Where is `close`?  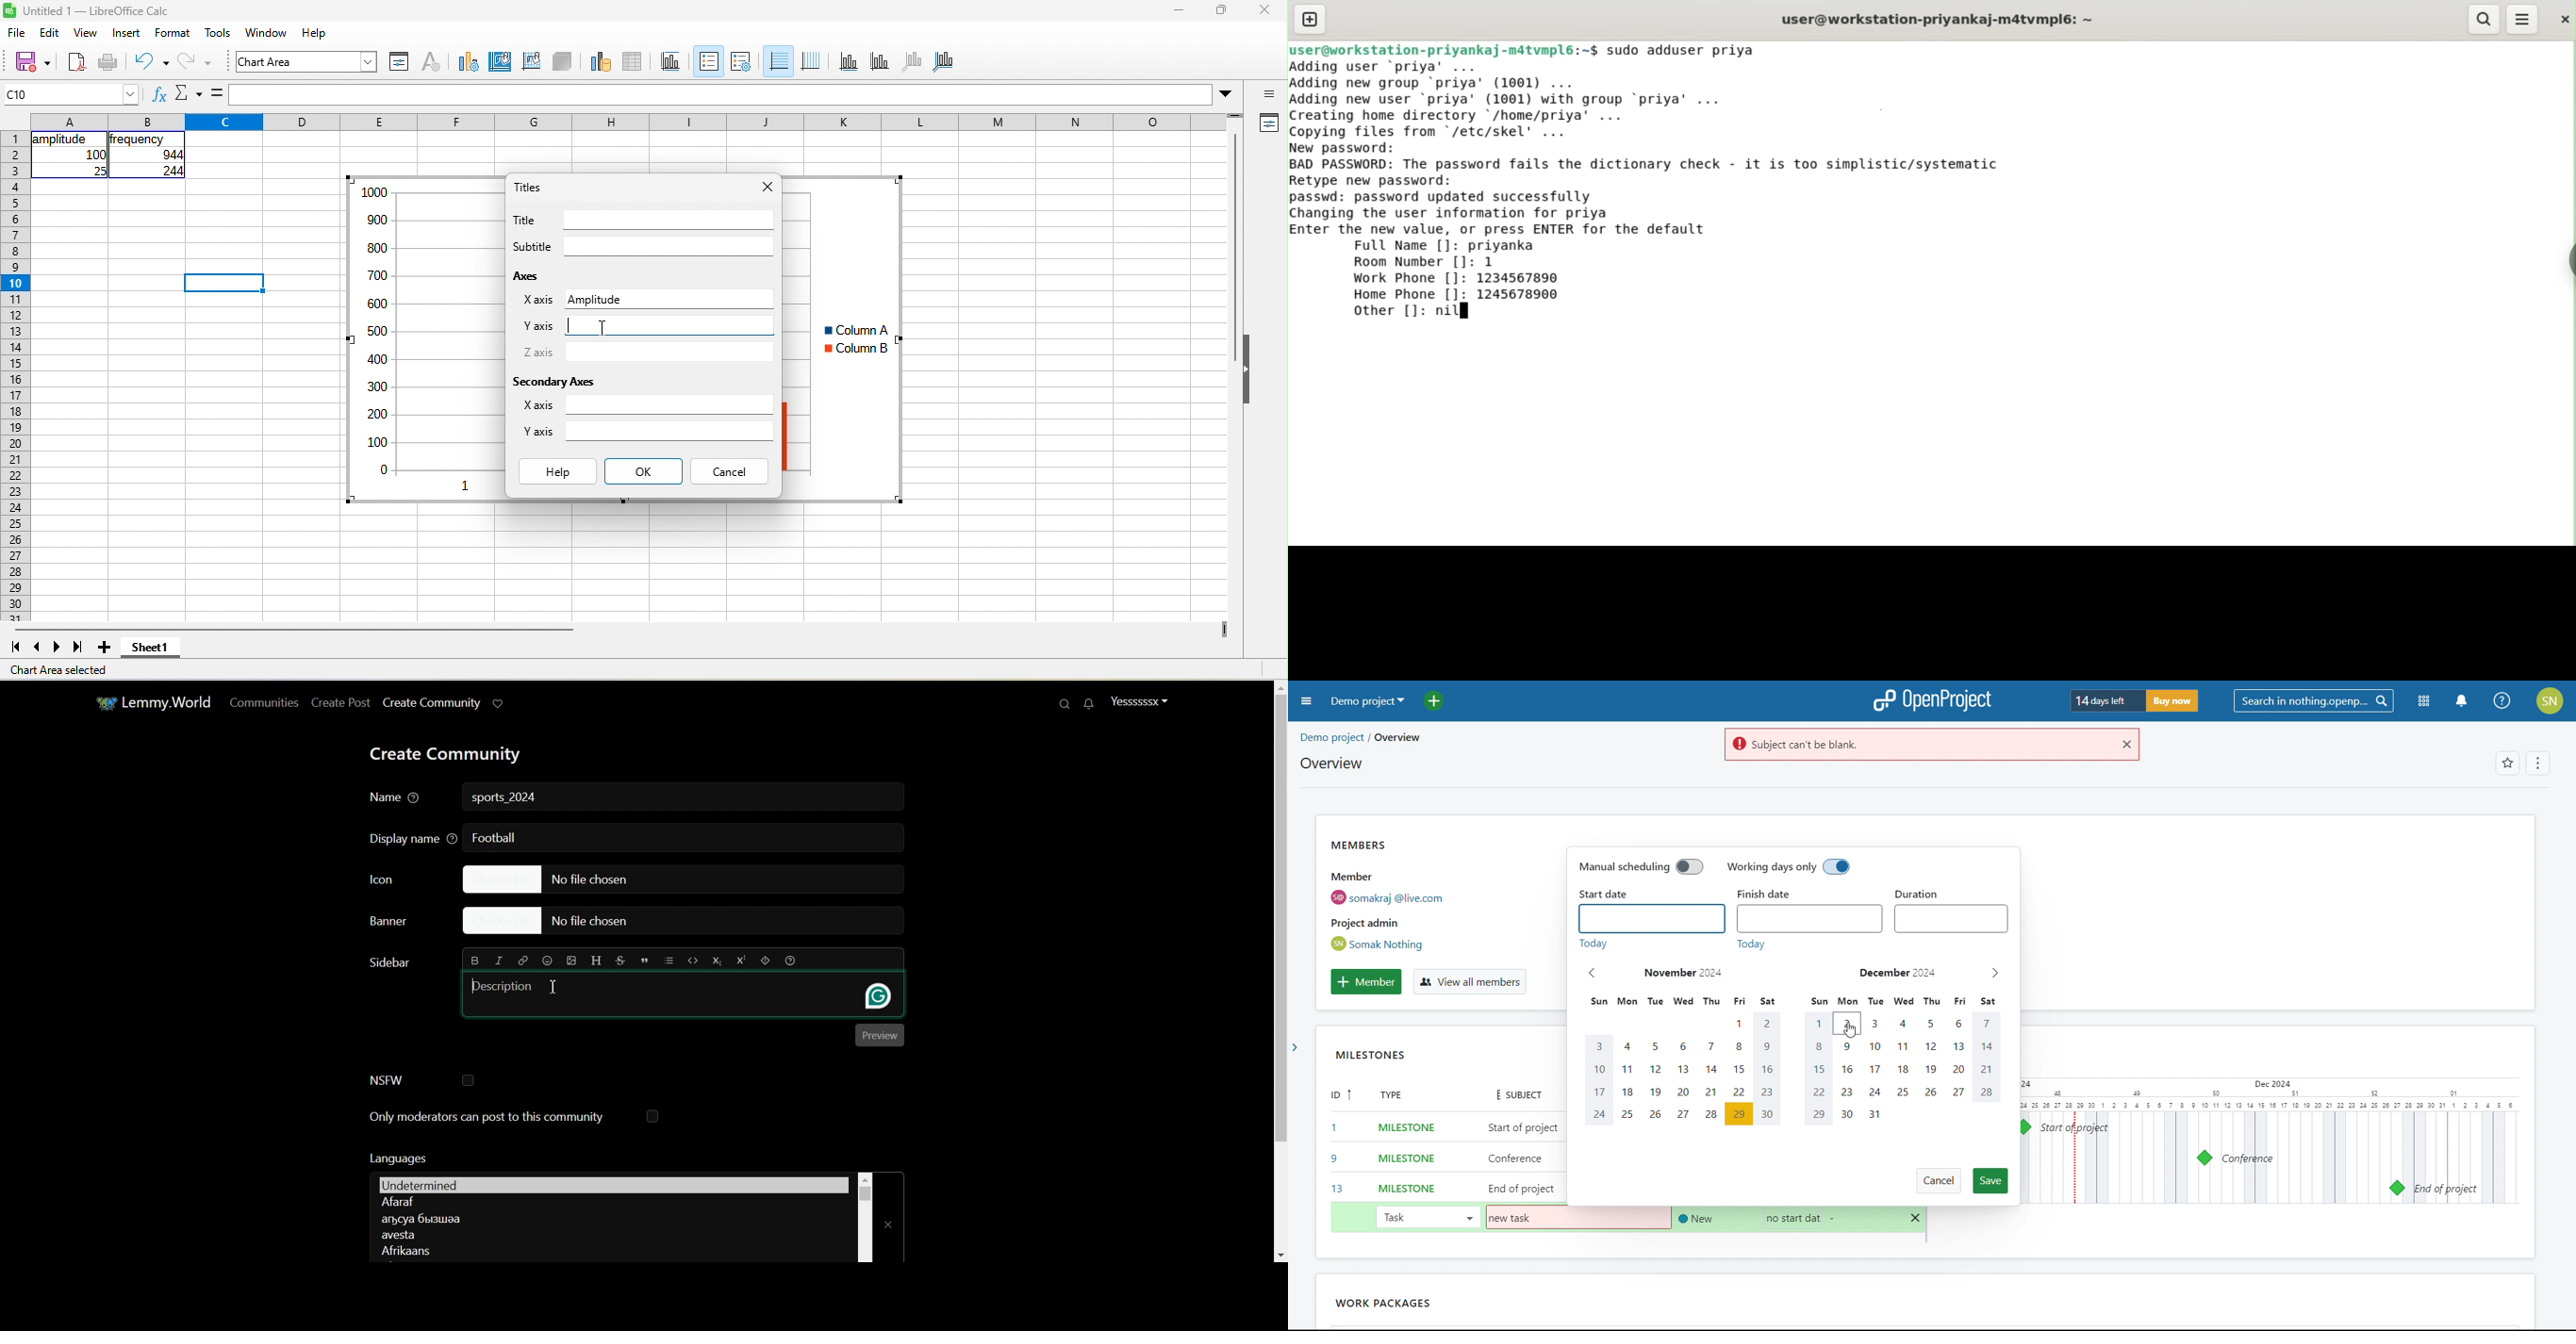 close is located at coordinates (768, 187).